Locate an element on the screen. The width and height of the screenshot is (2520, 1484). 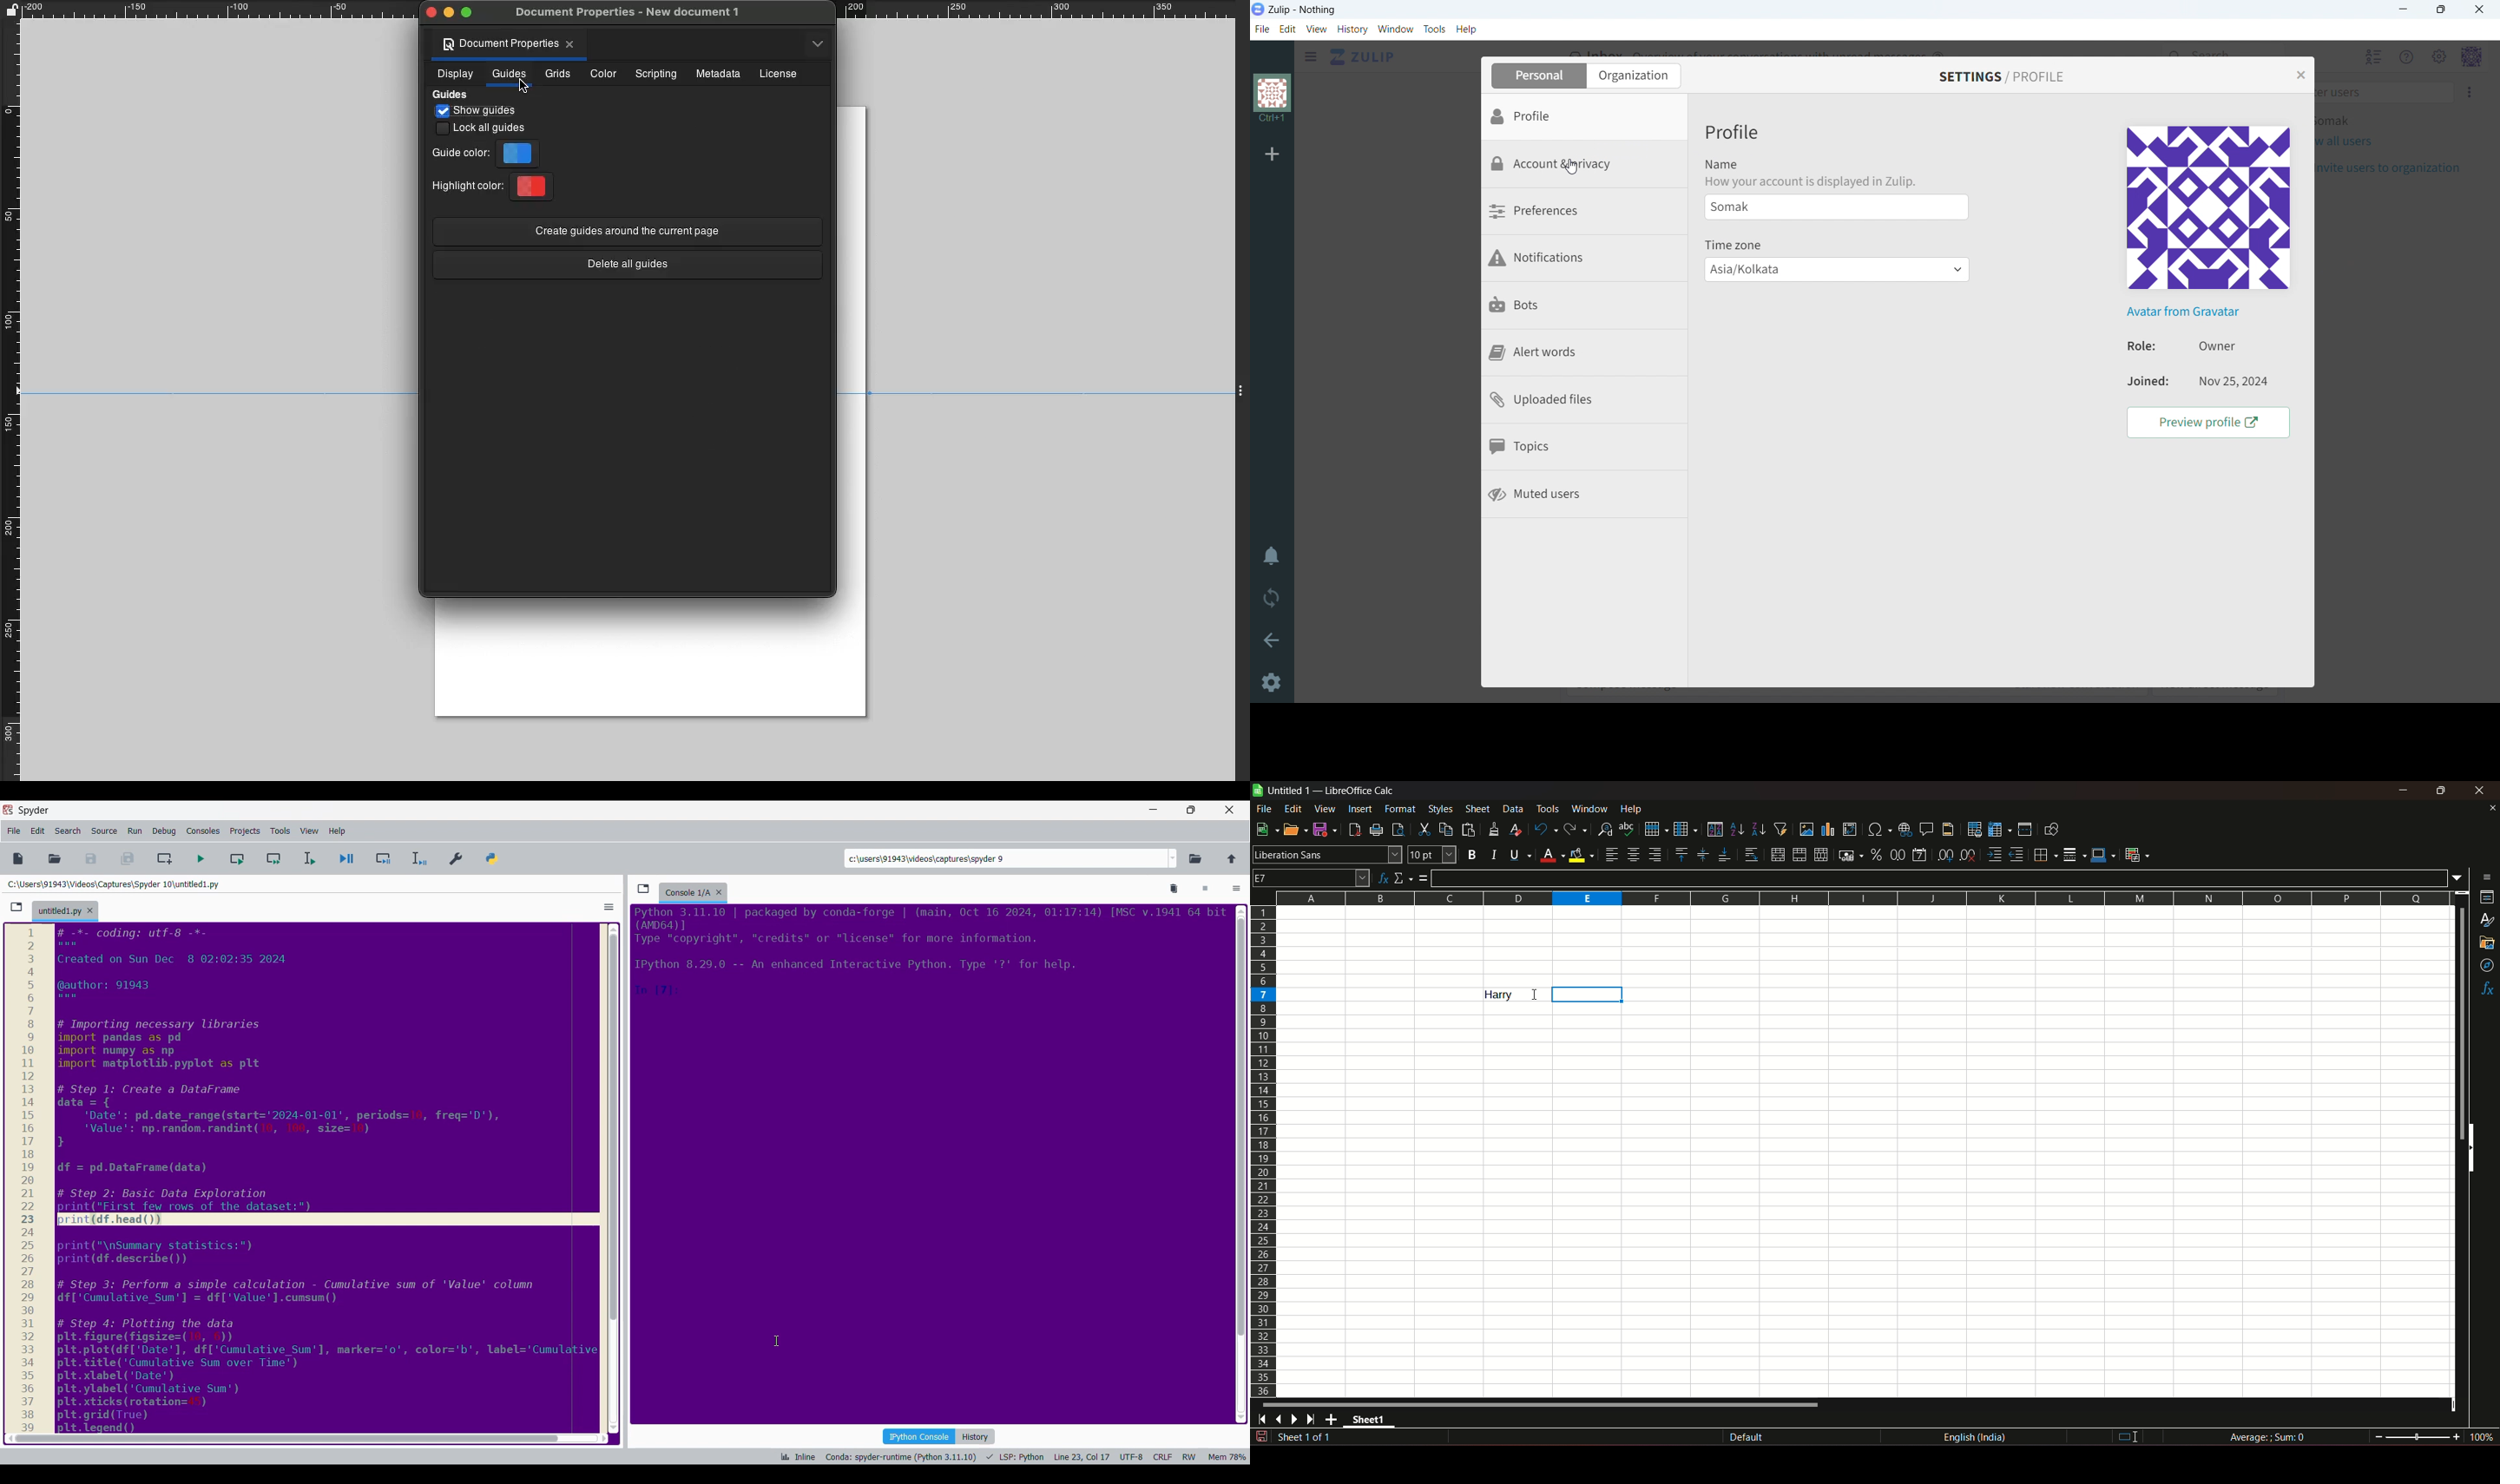
text is located at coordinates (1497, 995).